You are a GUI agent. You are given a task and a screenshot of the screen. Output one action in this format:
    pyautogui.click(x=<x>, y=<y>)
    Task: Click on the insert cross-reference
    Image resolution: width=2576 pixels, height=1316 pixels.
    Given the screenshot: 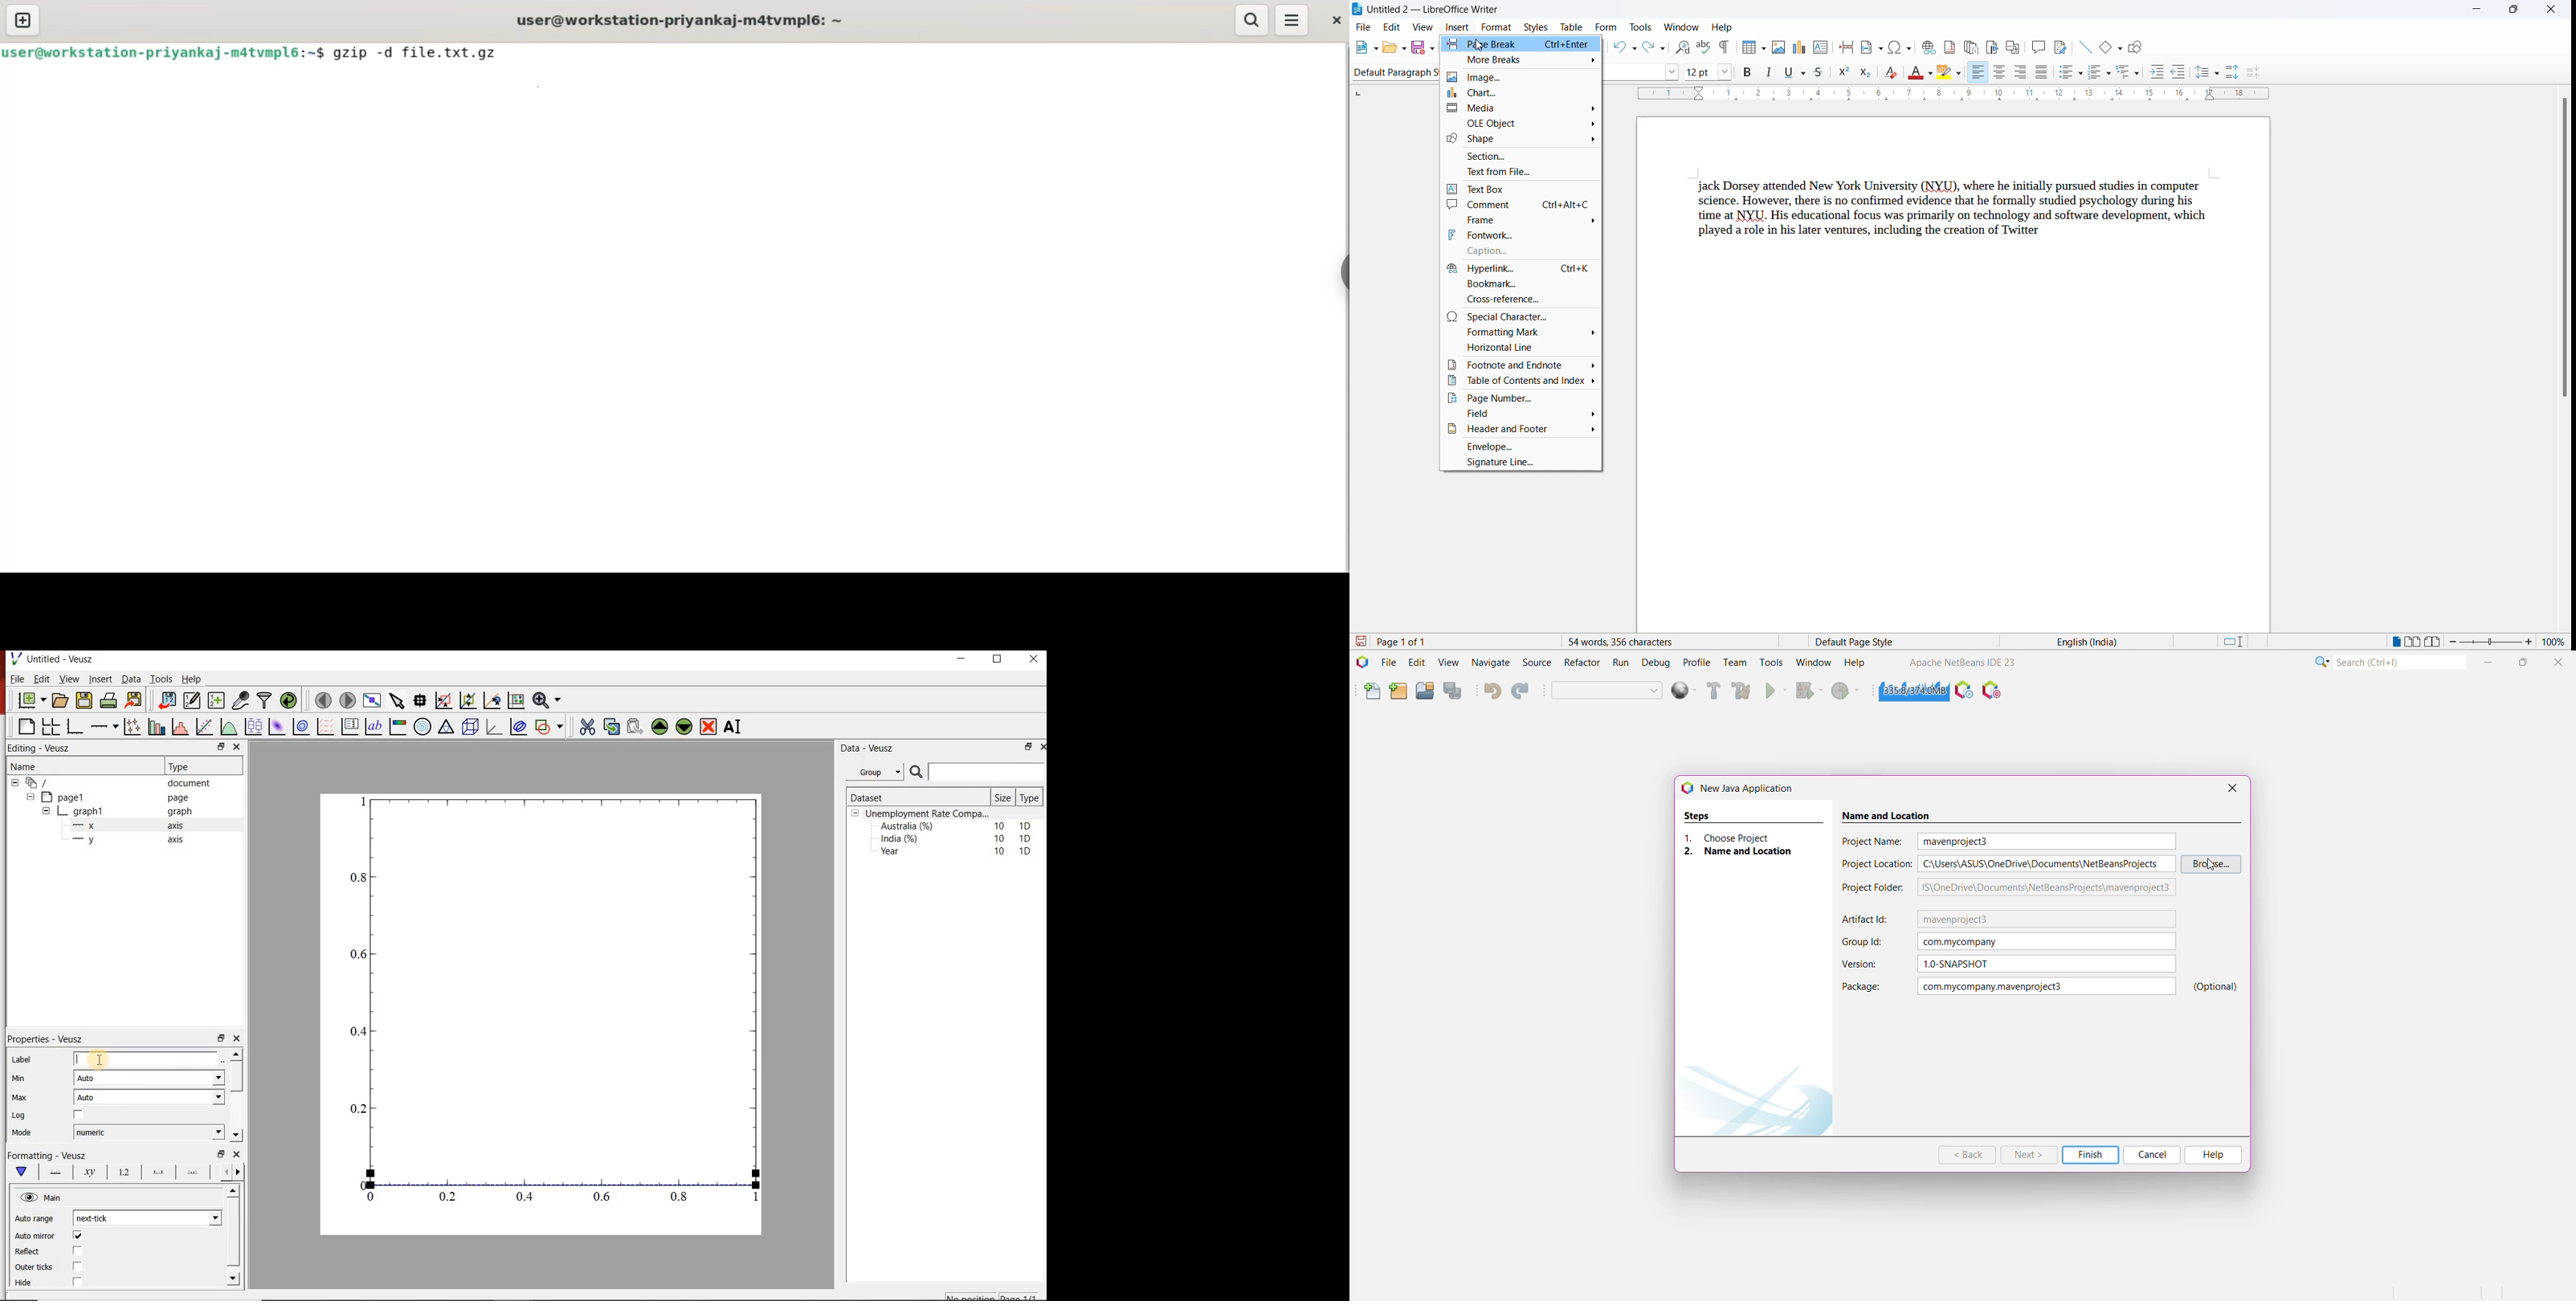 What is the action you would take?
    pyautogui.click(x=2013, y=46)
    